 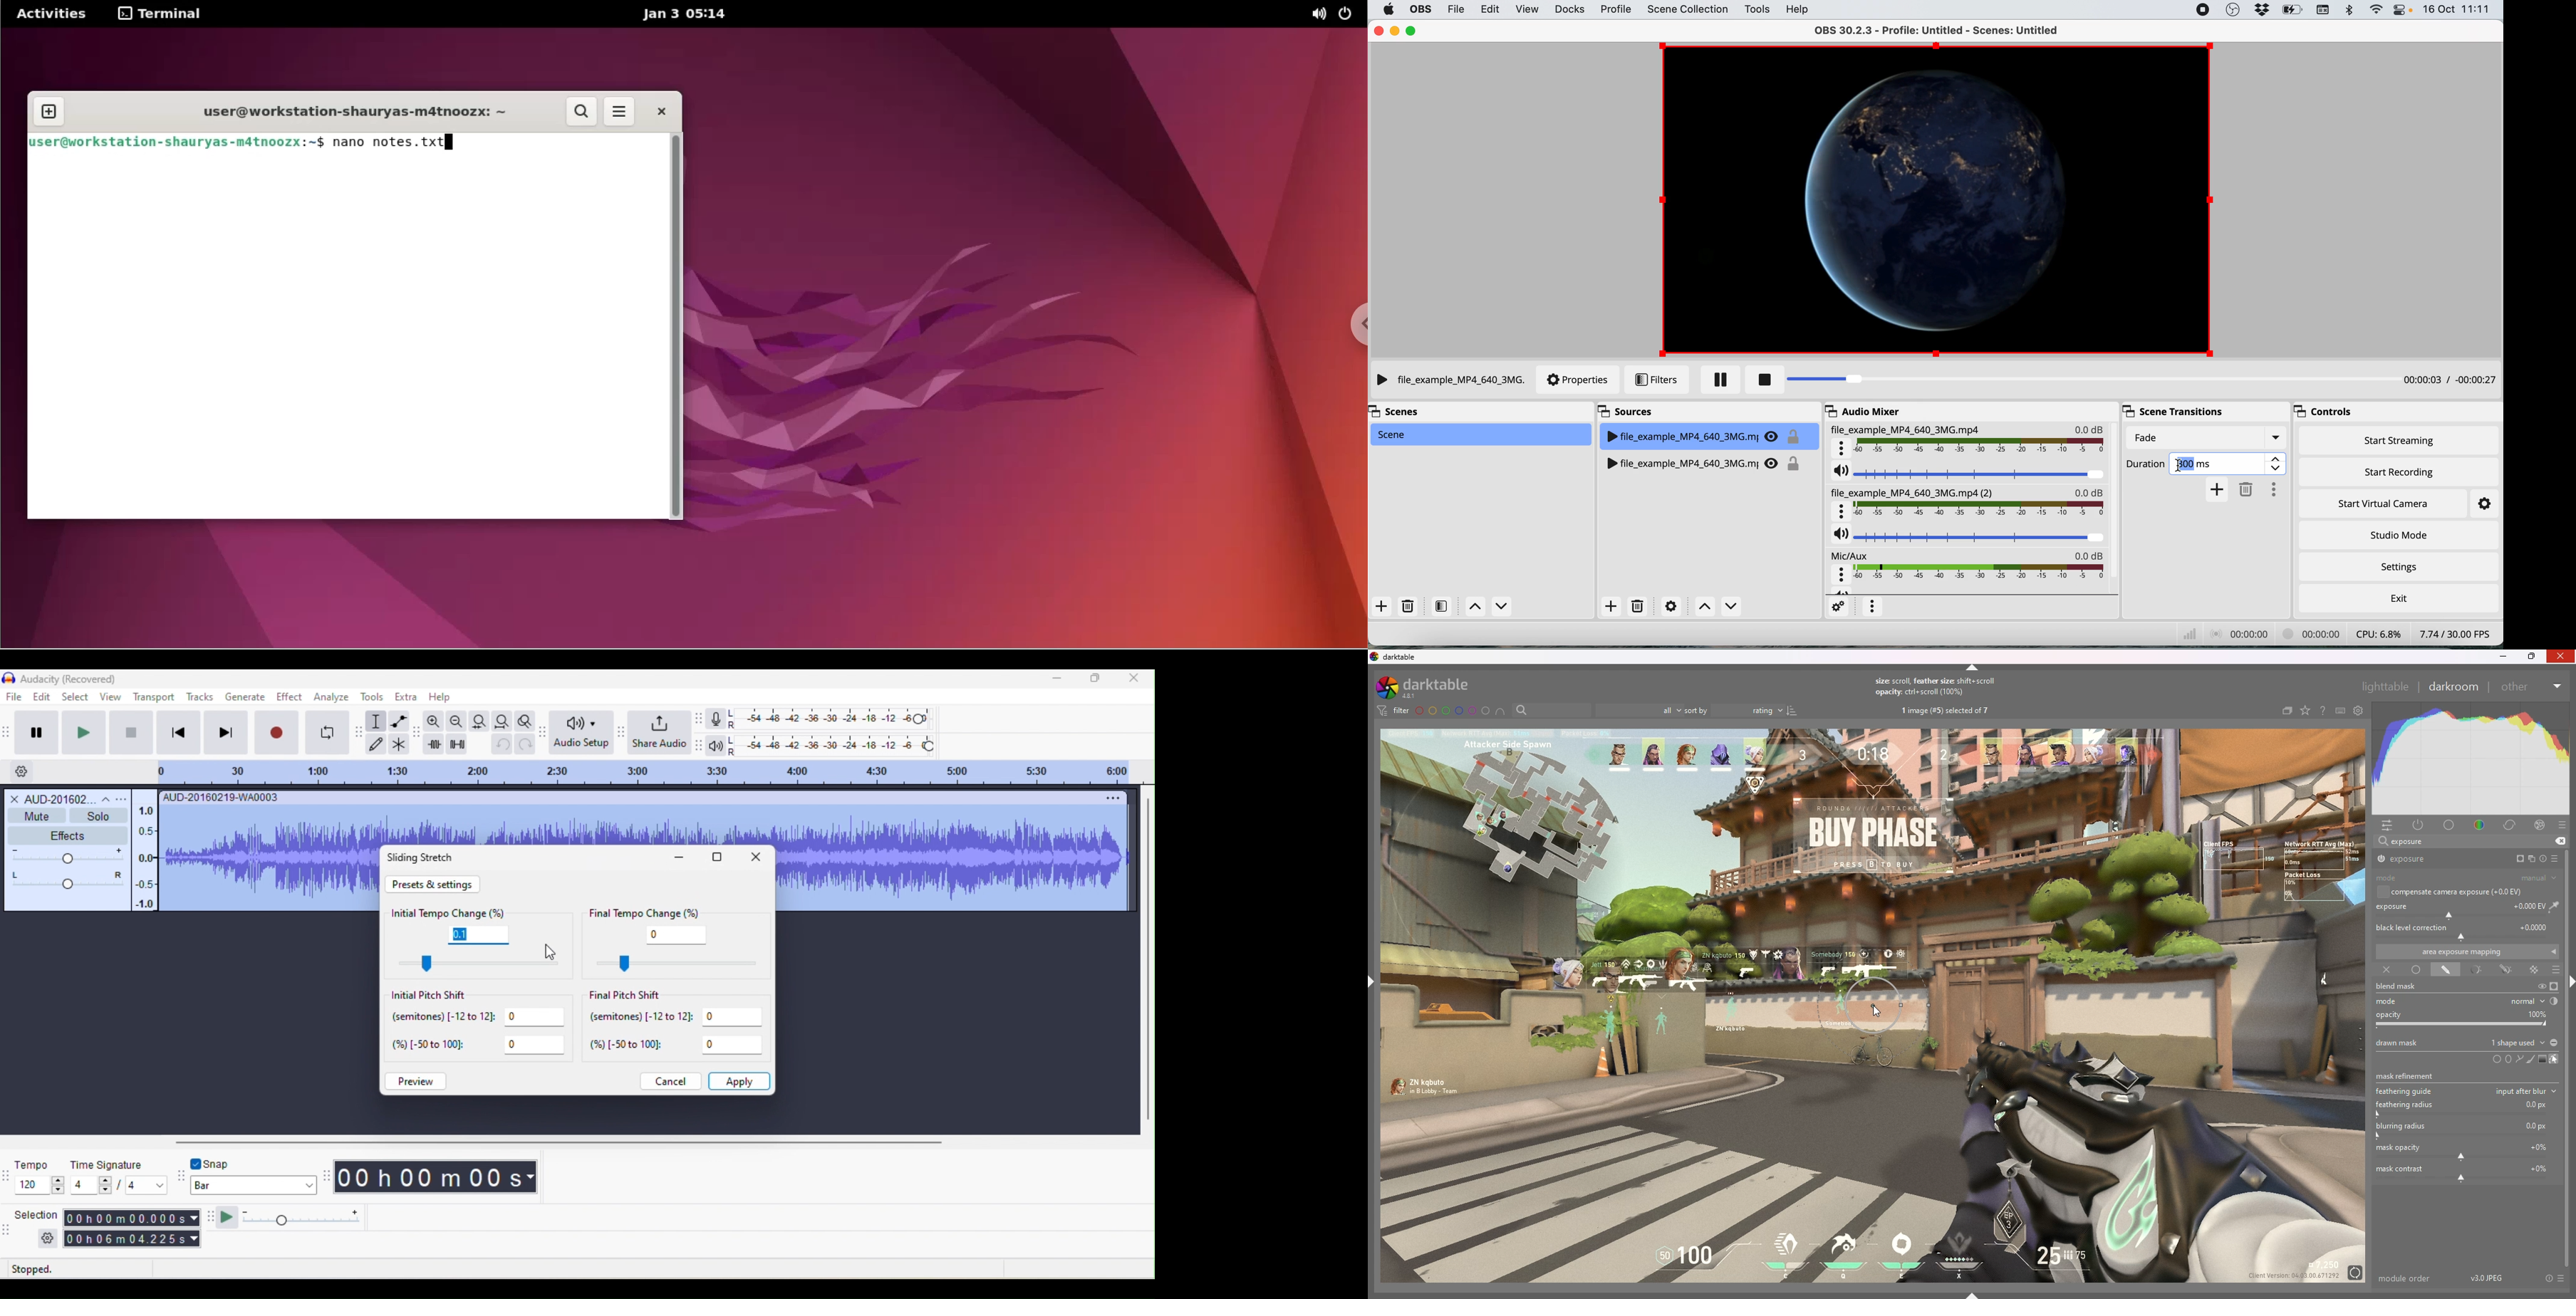 I want to click on recording level, so click(x=831, y=717).